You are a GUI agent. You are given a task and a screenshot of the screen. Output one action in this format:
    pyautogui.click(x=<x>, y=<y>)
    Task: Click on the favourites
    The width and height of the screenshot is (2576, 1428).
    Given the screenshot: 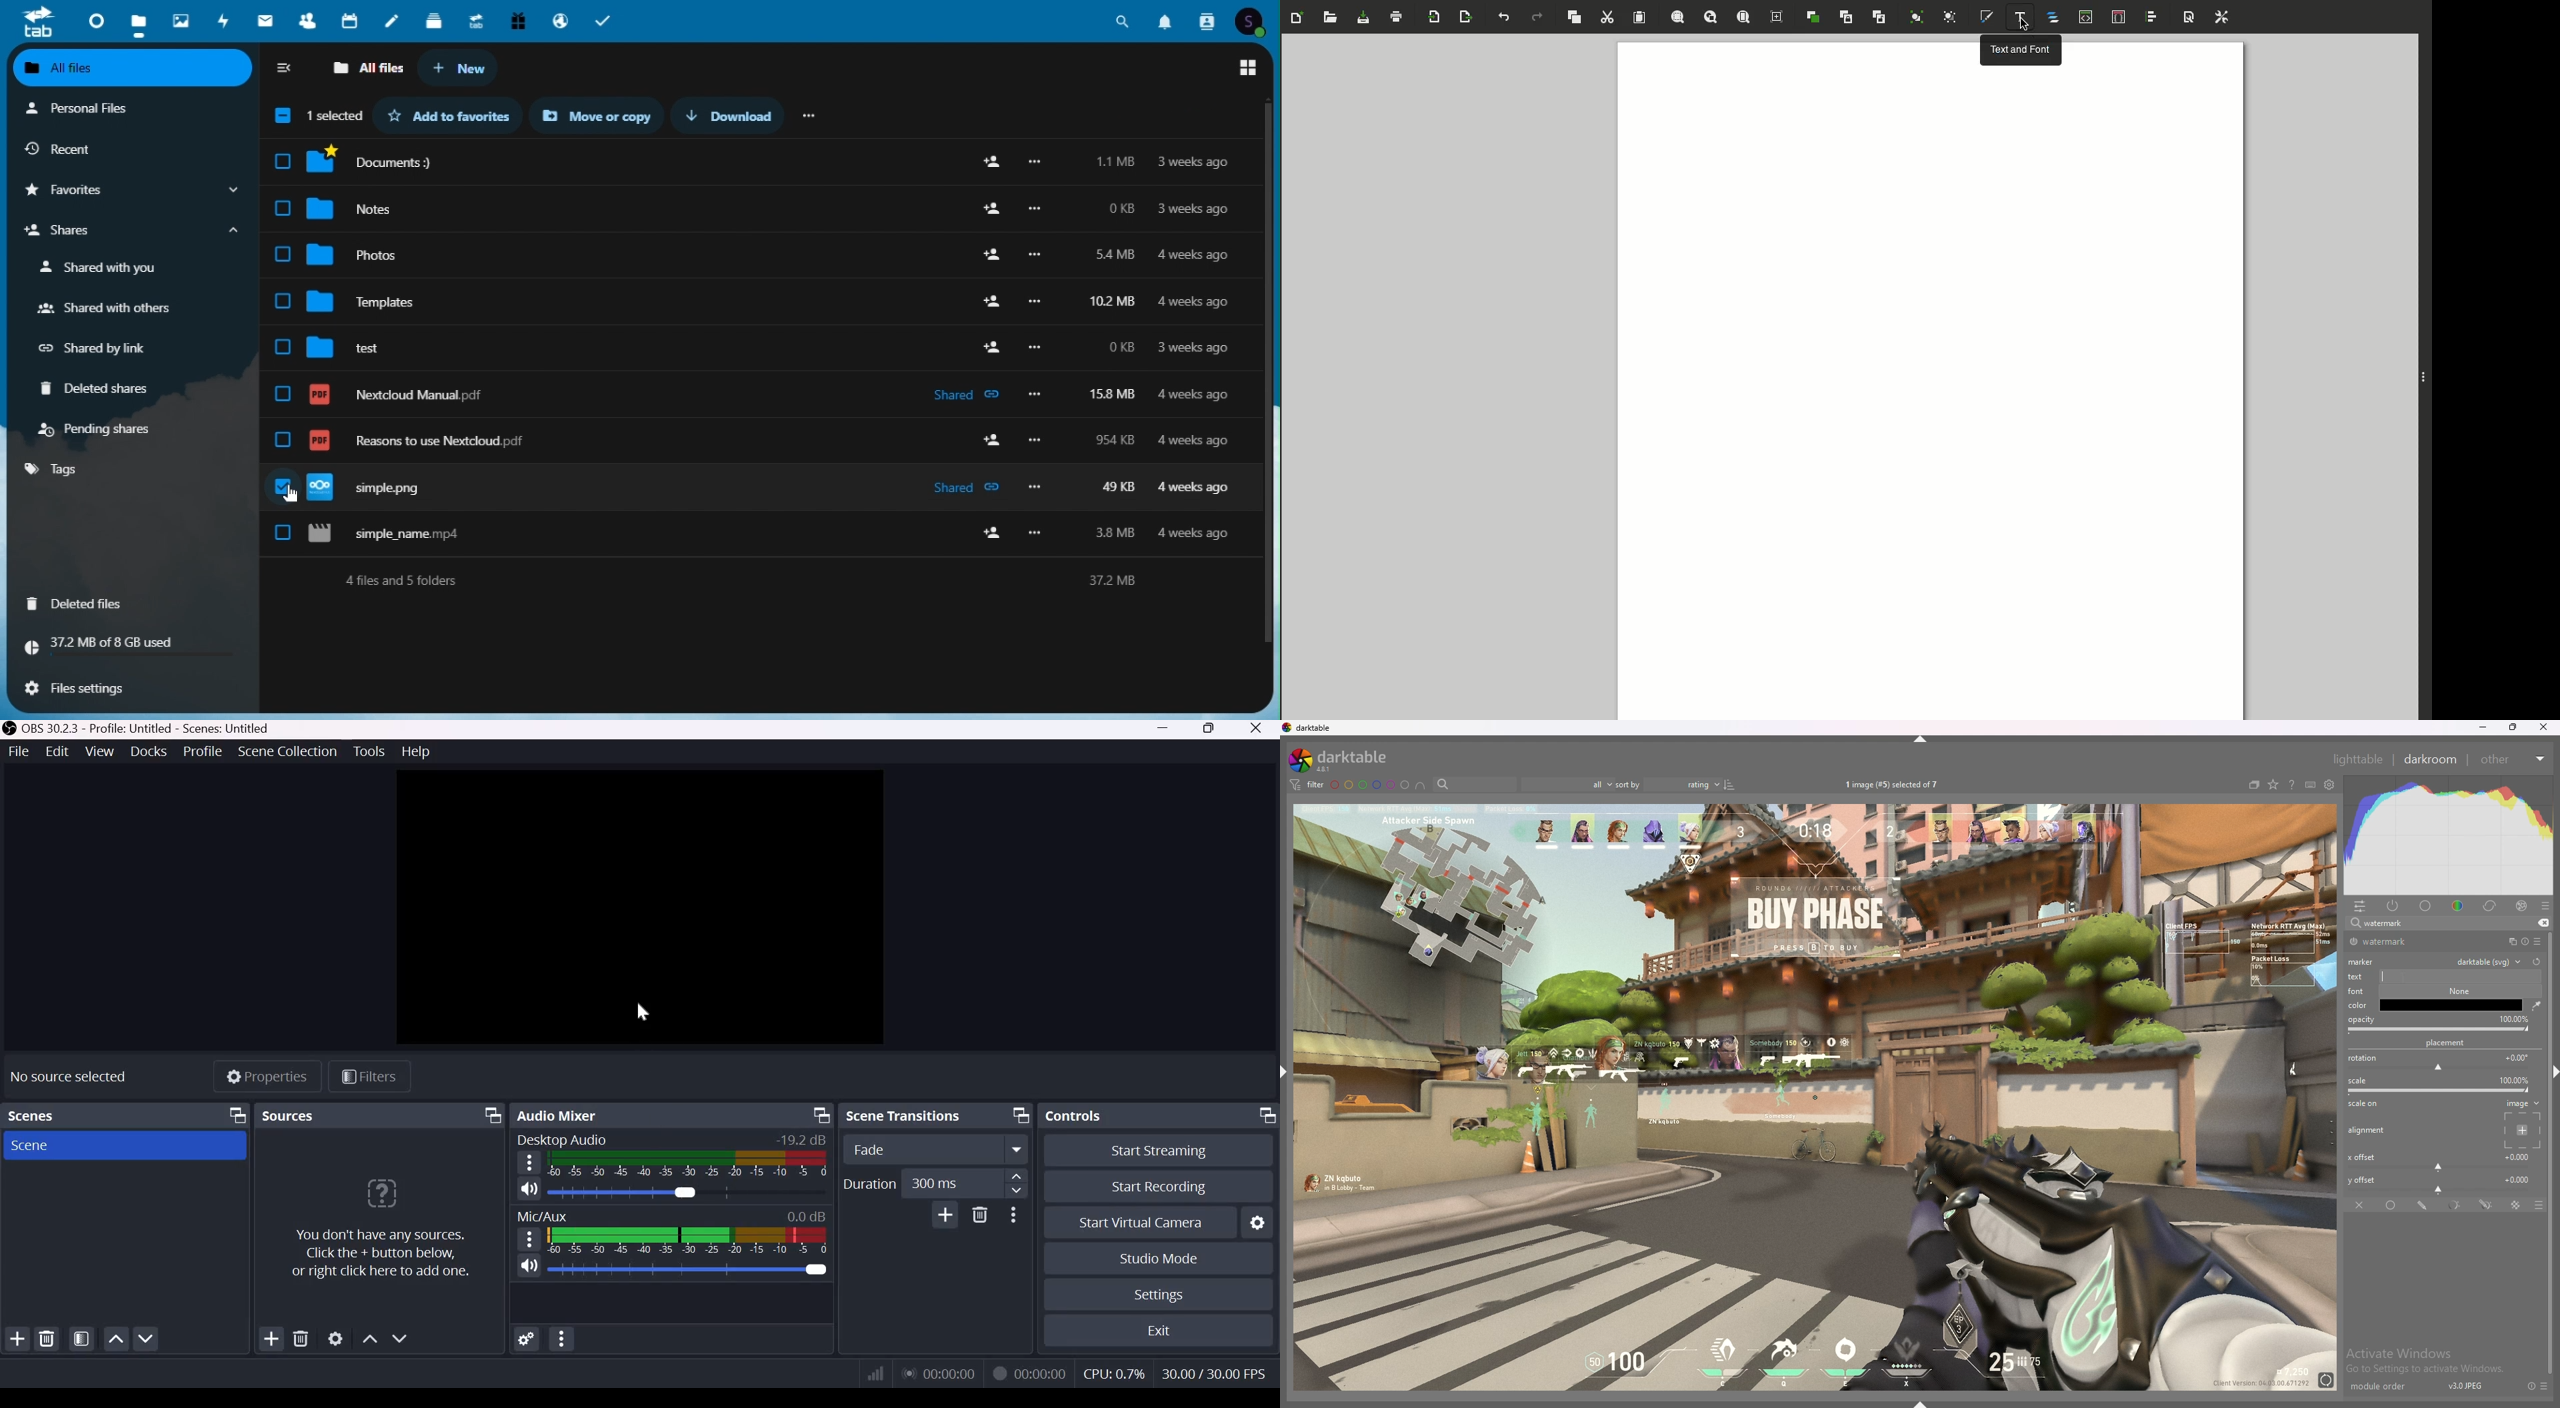 What is the action you would take?
    pyautogui.click(x=129, y=191)
    